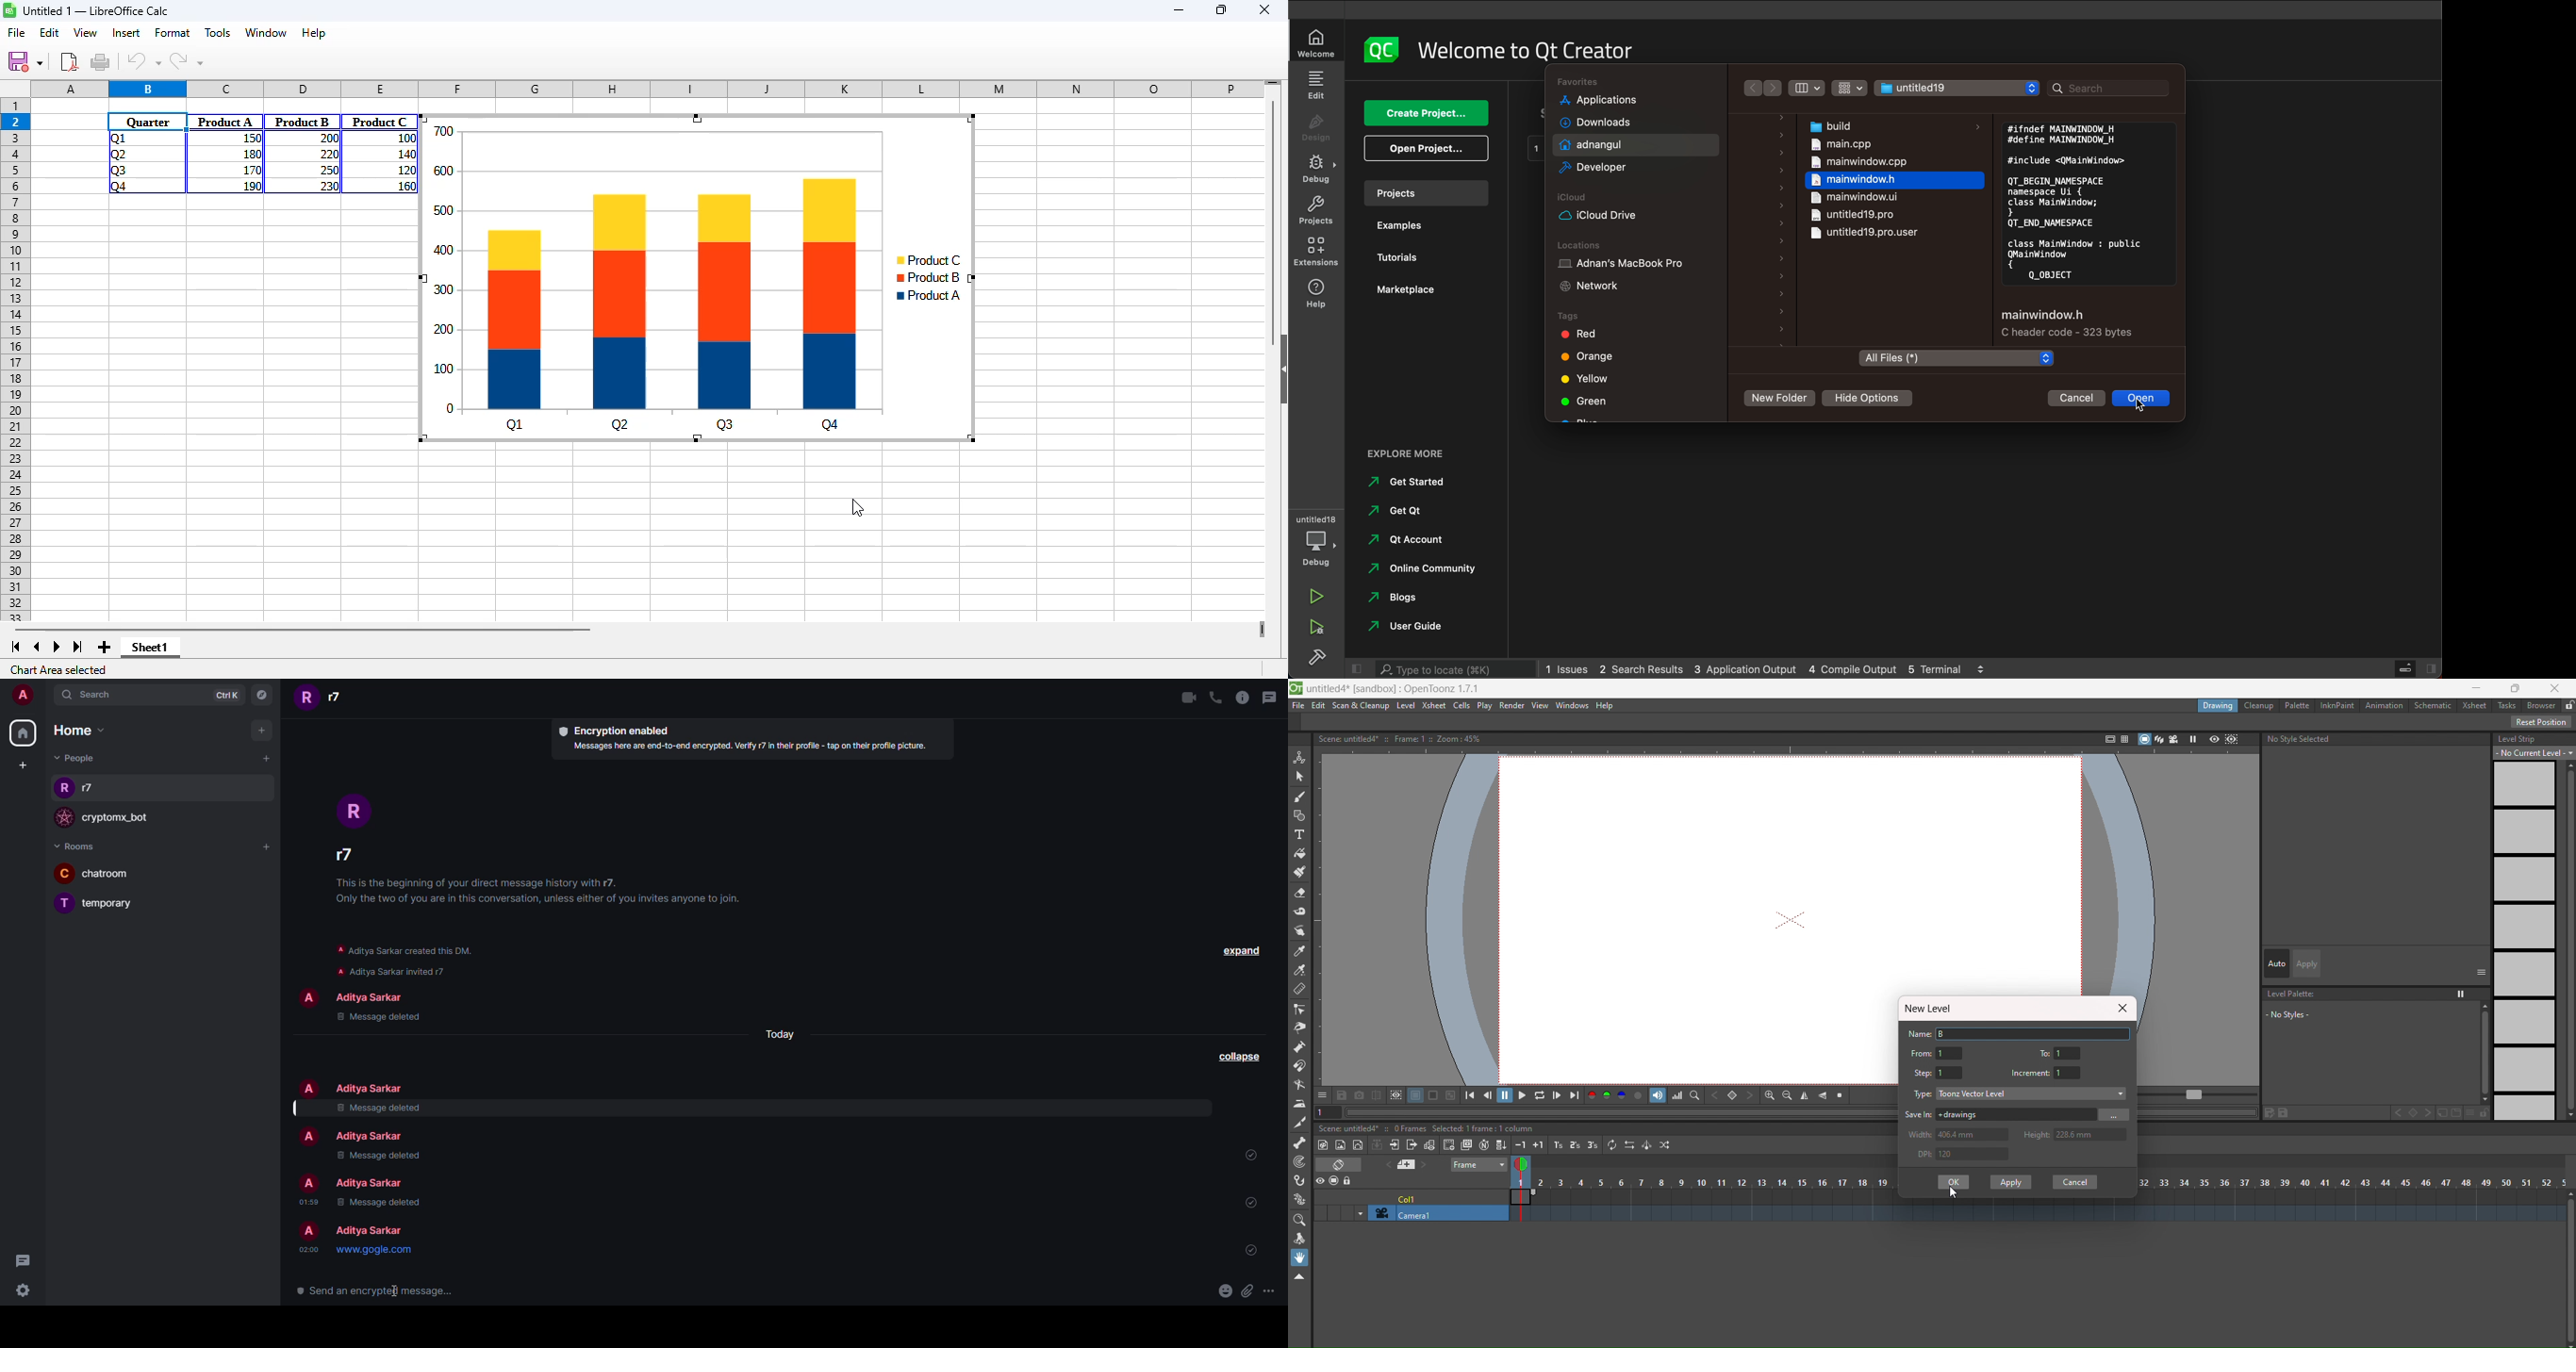 The width and height of the screenshot is (2576, 1372). Describe the element at coordinates (377, 1251) in the screenshot. I see `link preview message` at that location.